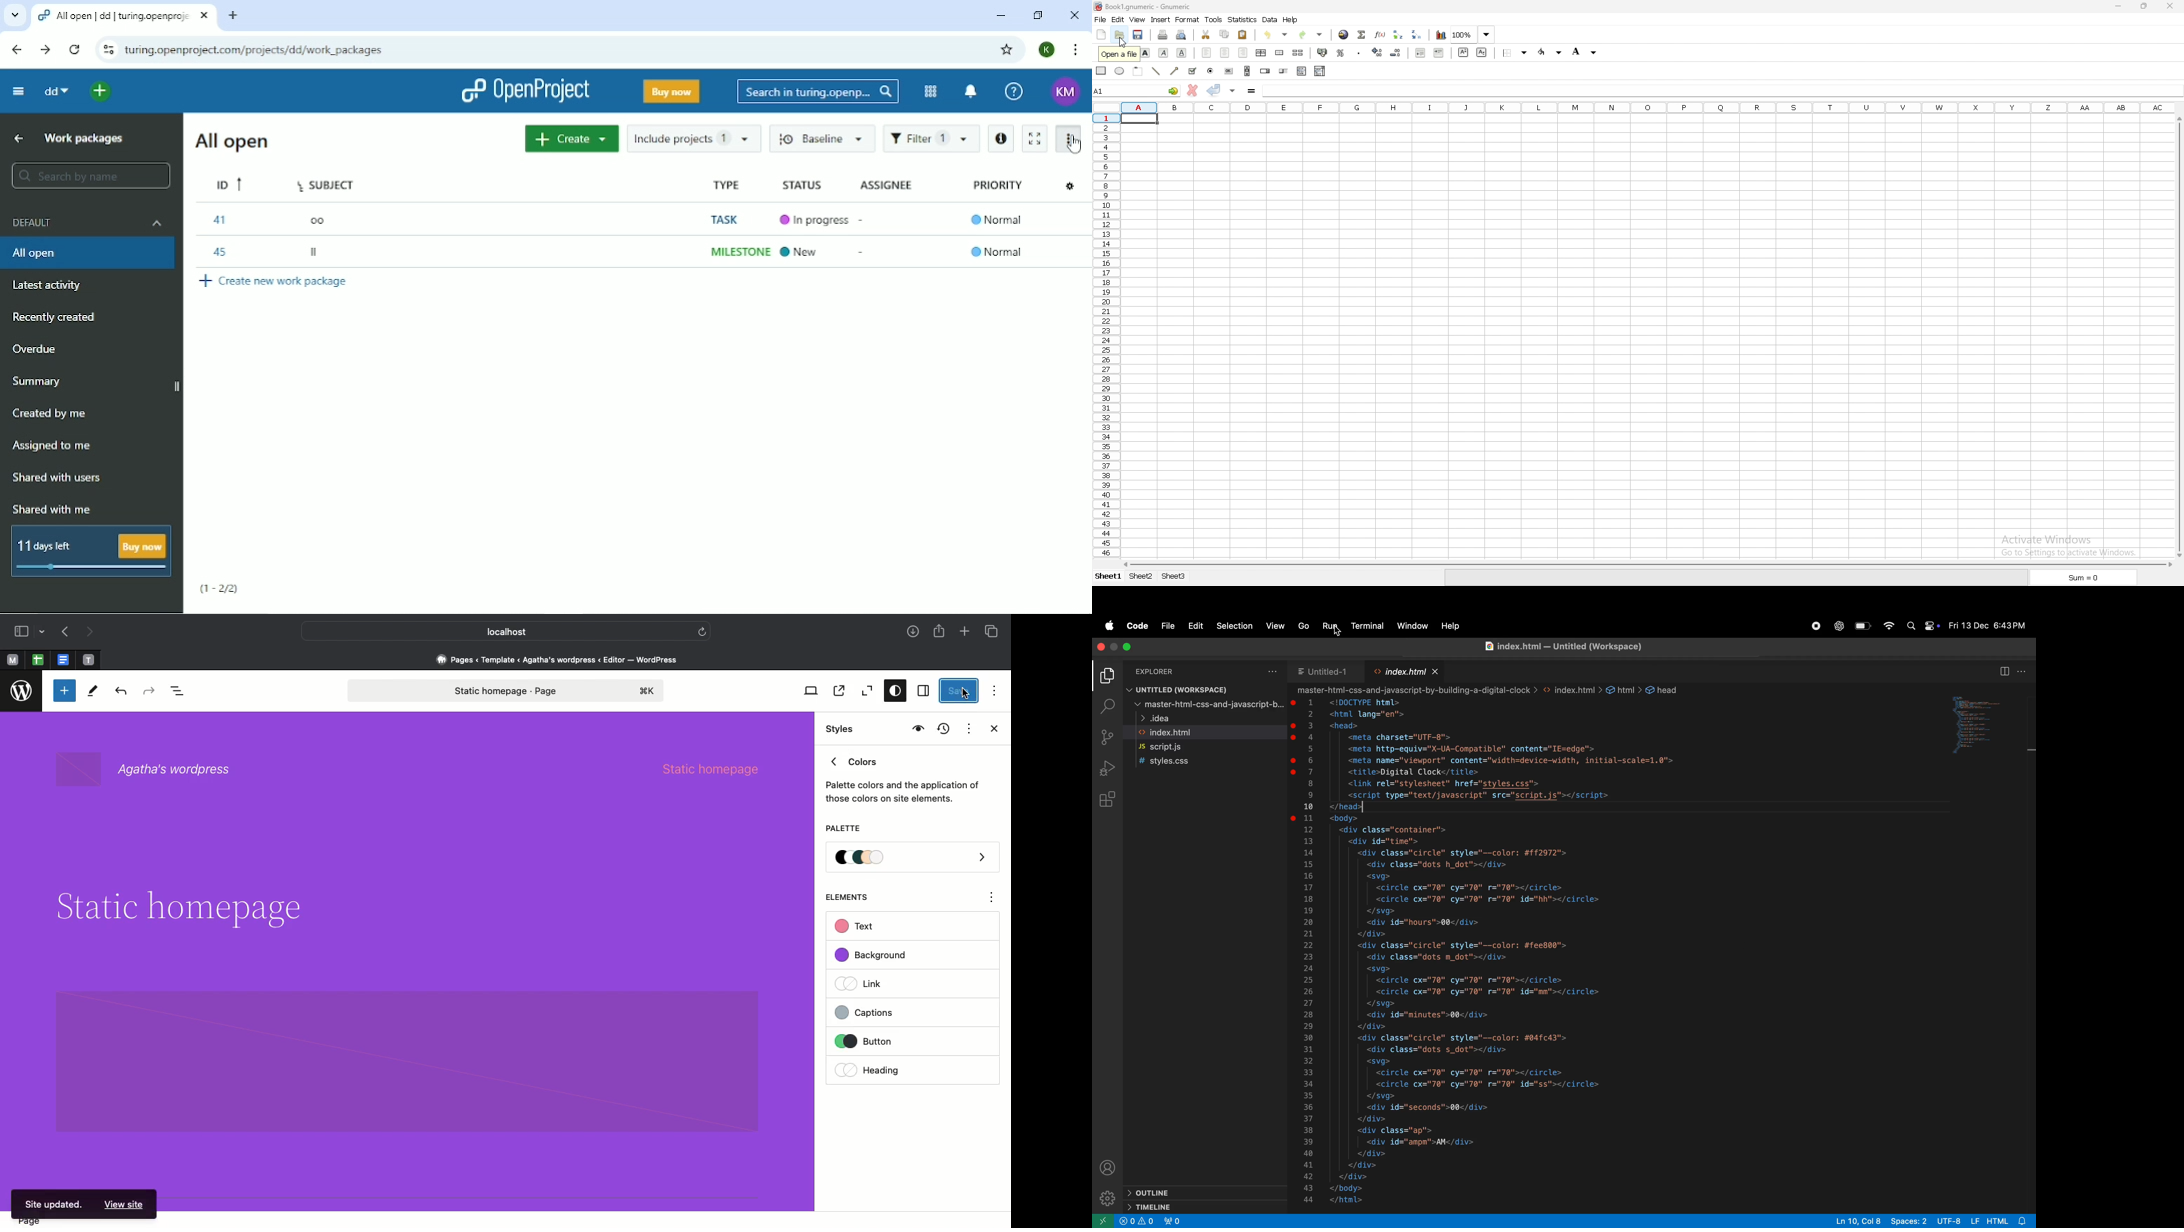 The height and width of the screenshot is (1232, 2184). Describe the element at coordinates (44, 632) in the screenshot. I see `drop-down` at that location.